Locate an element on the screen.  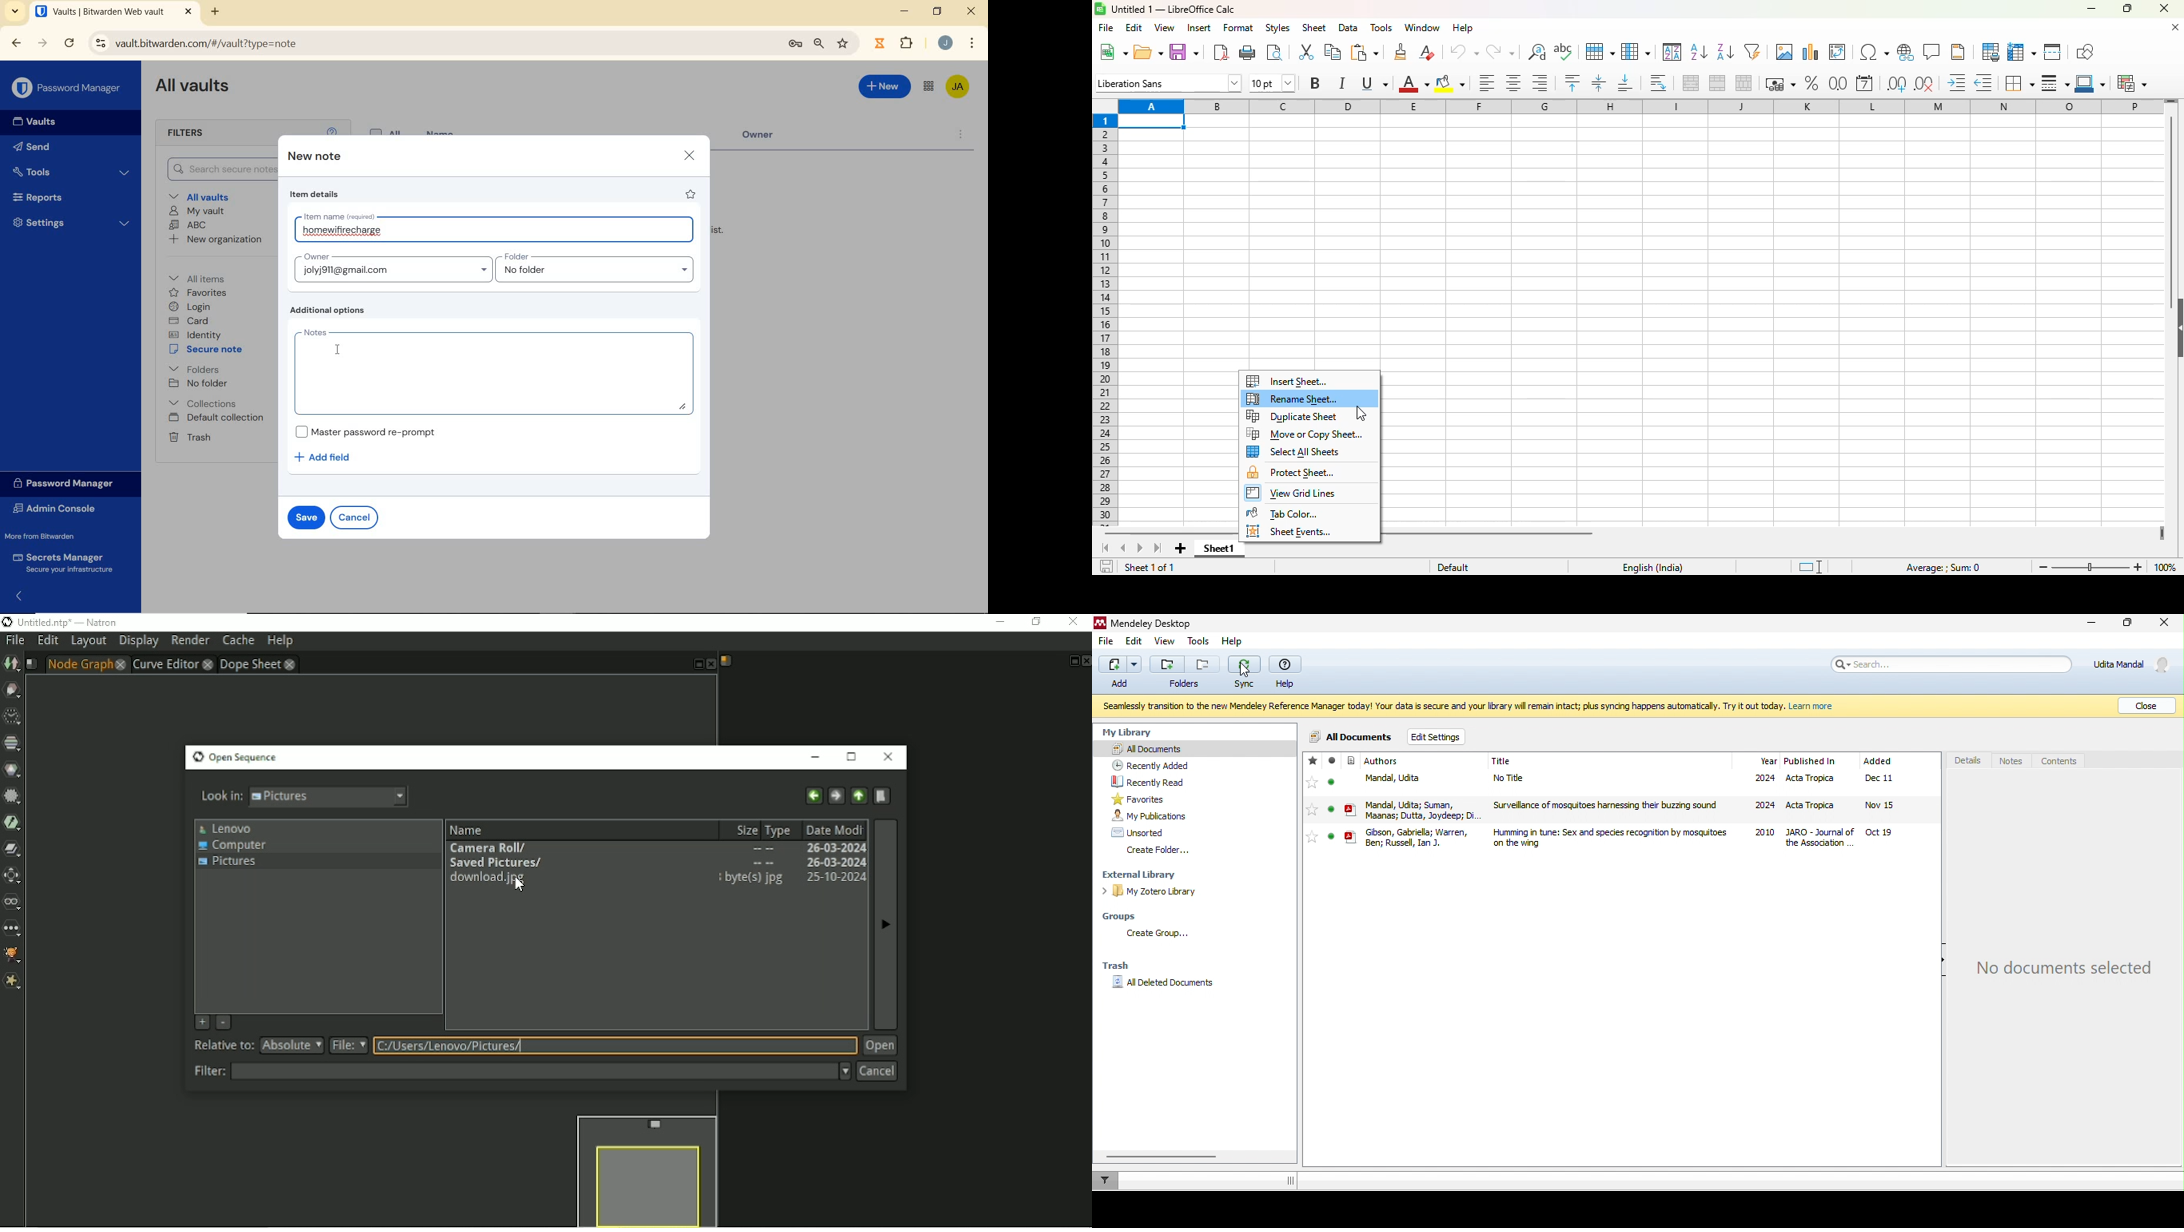
export directly as PDF is located at coordinates (1221, 52).